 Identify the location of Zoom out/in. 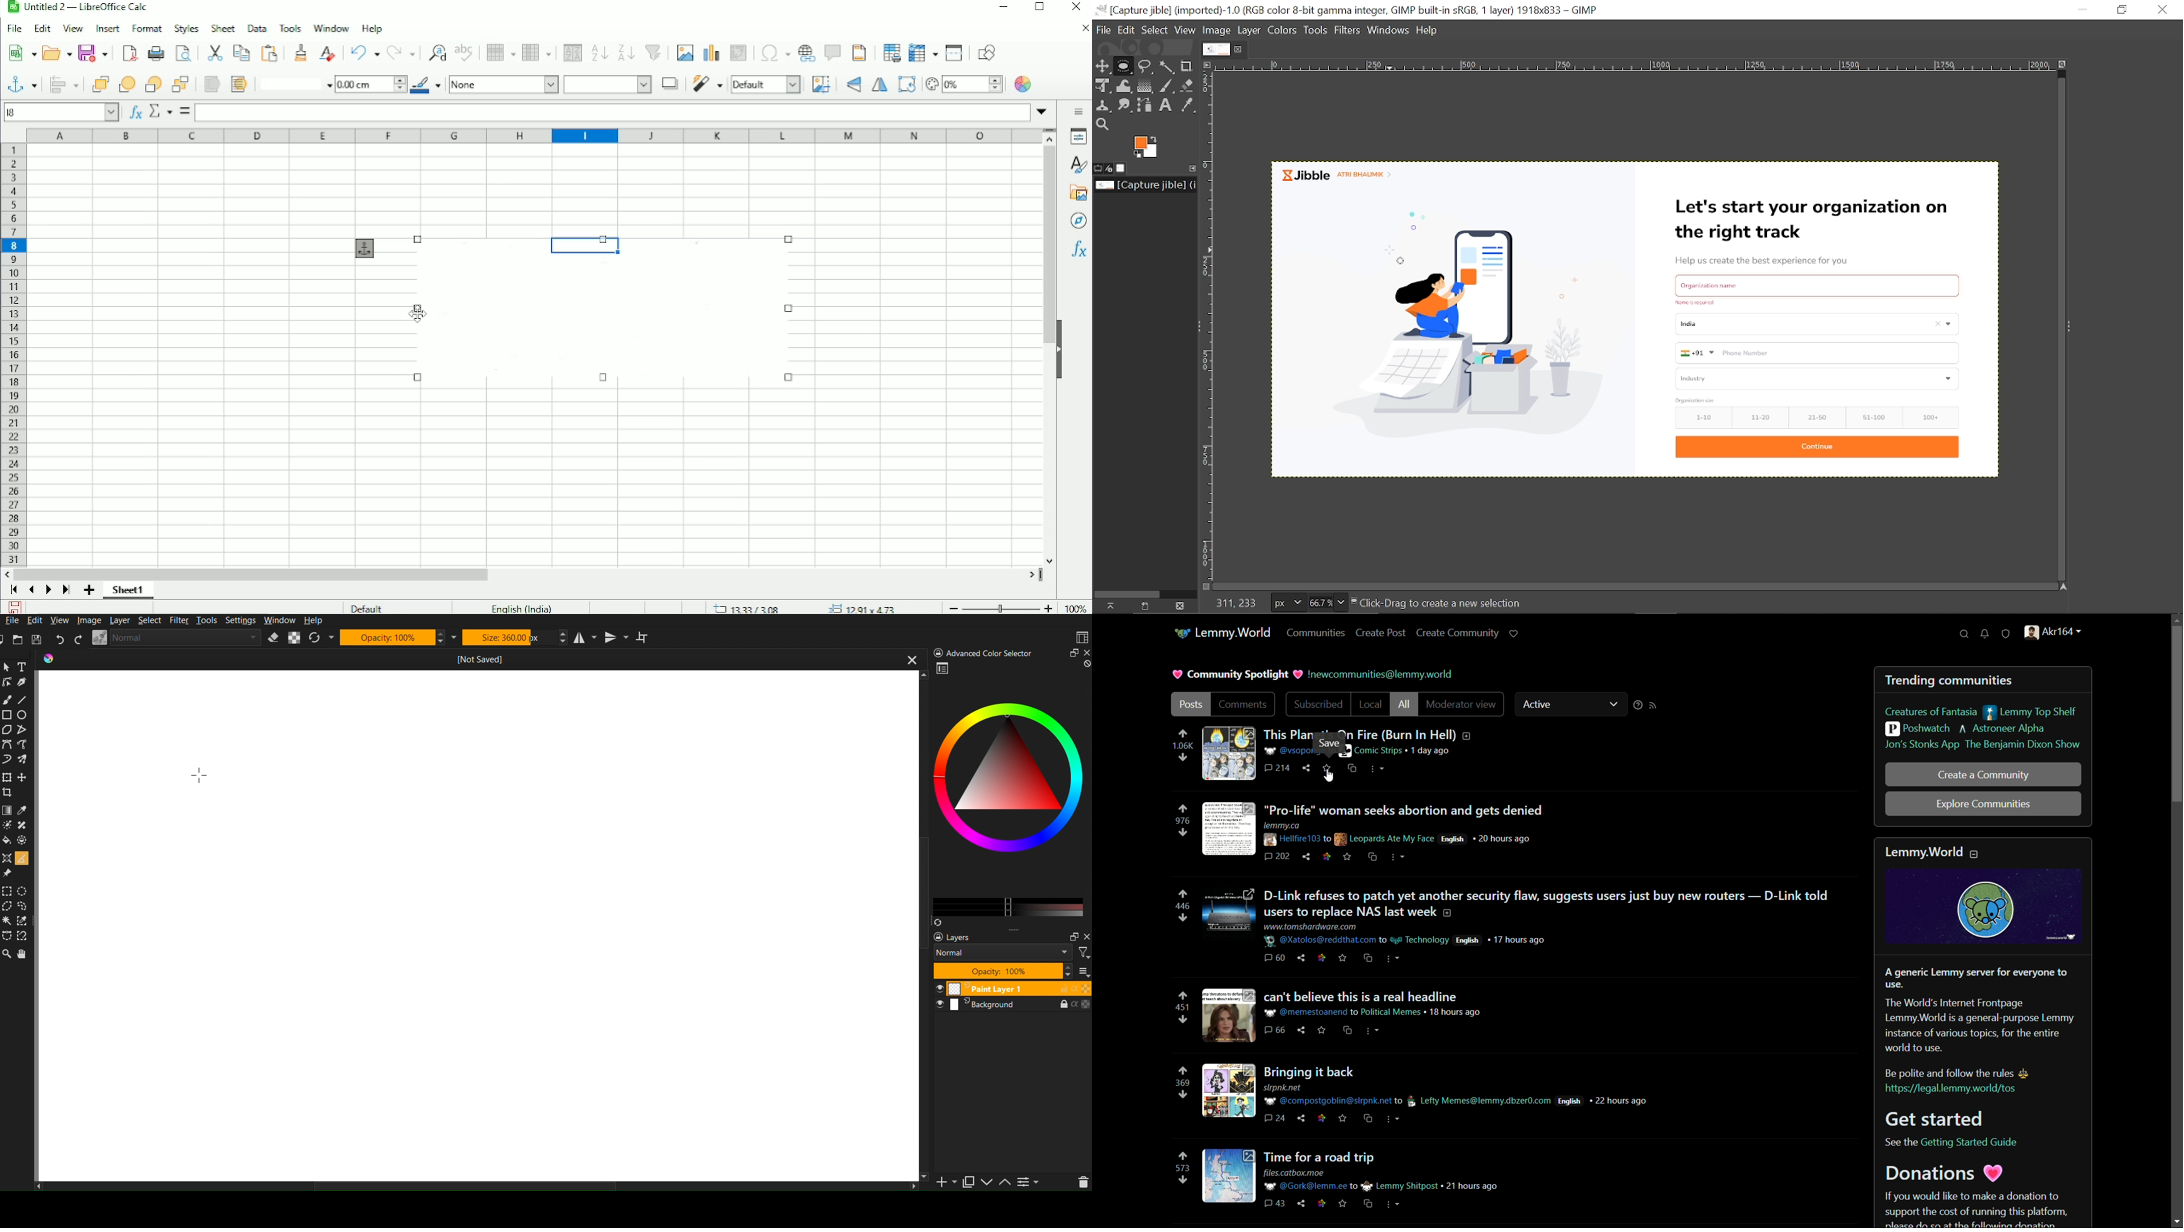
(997, 606).